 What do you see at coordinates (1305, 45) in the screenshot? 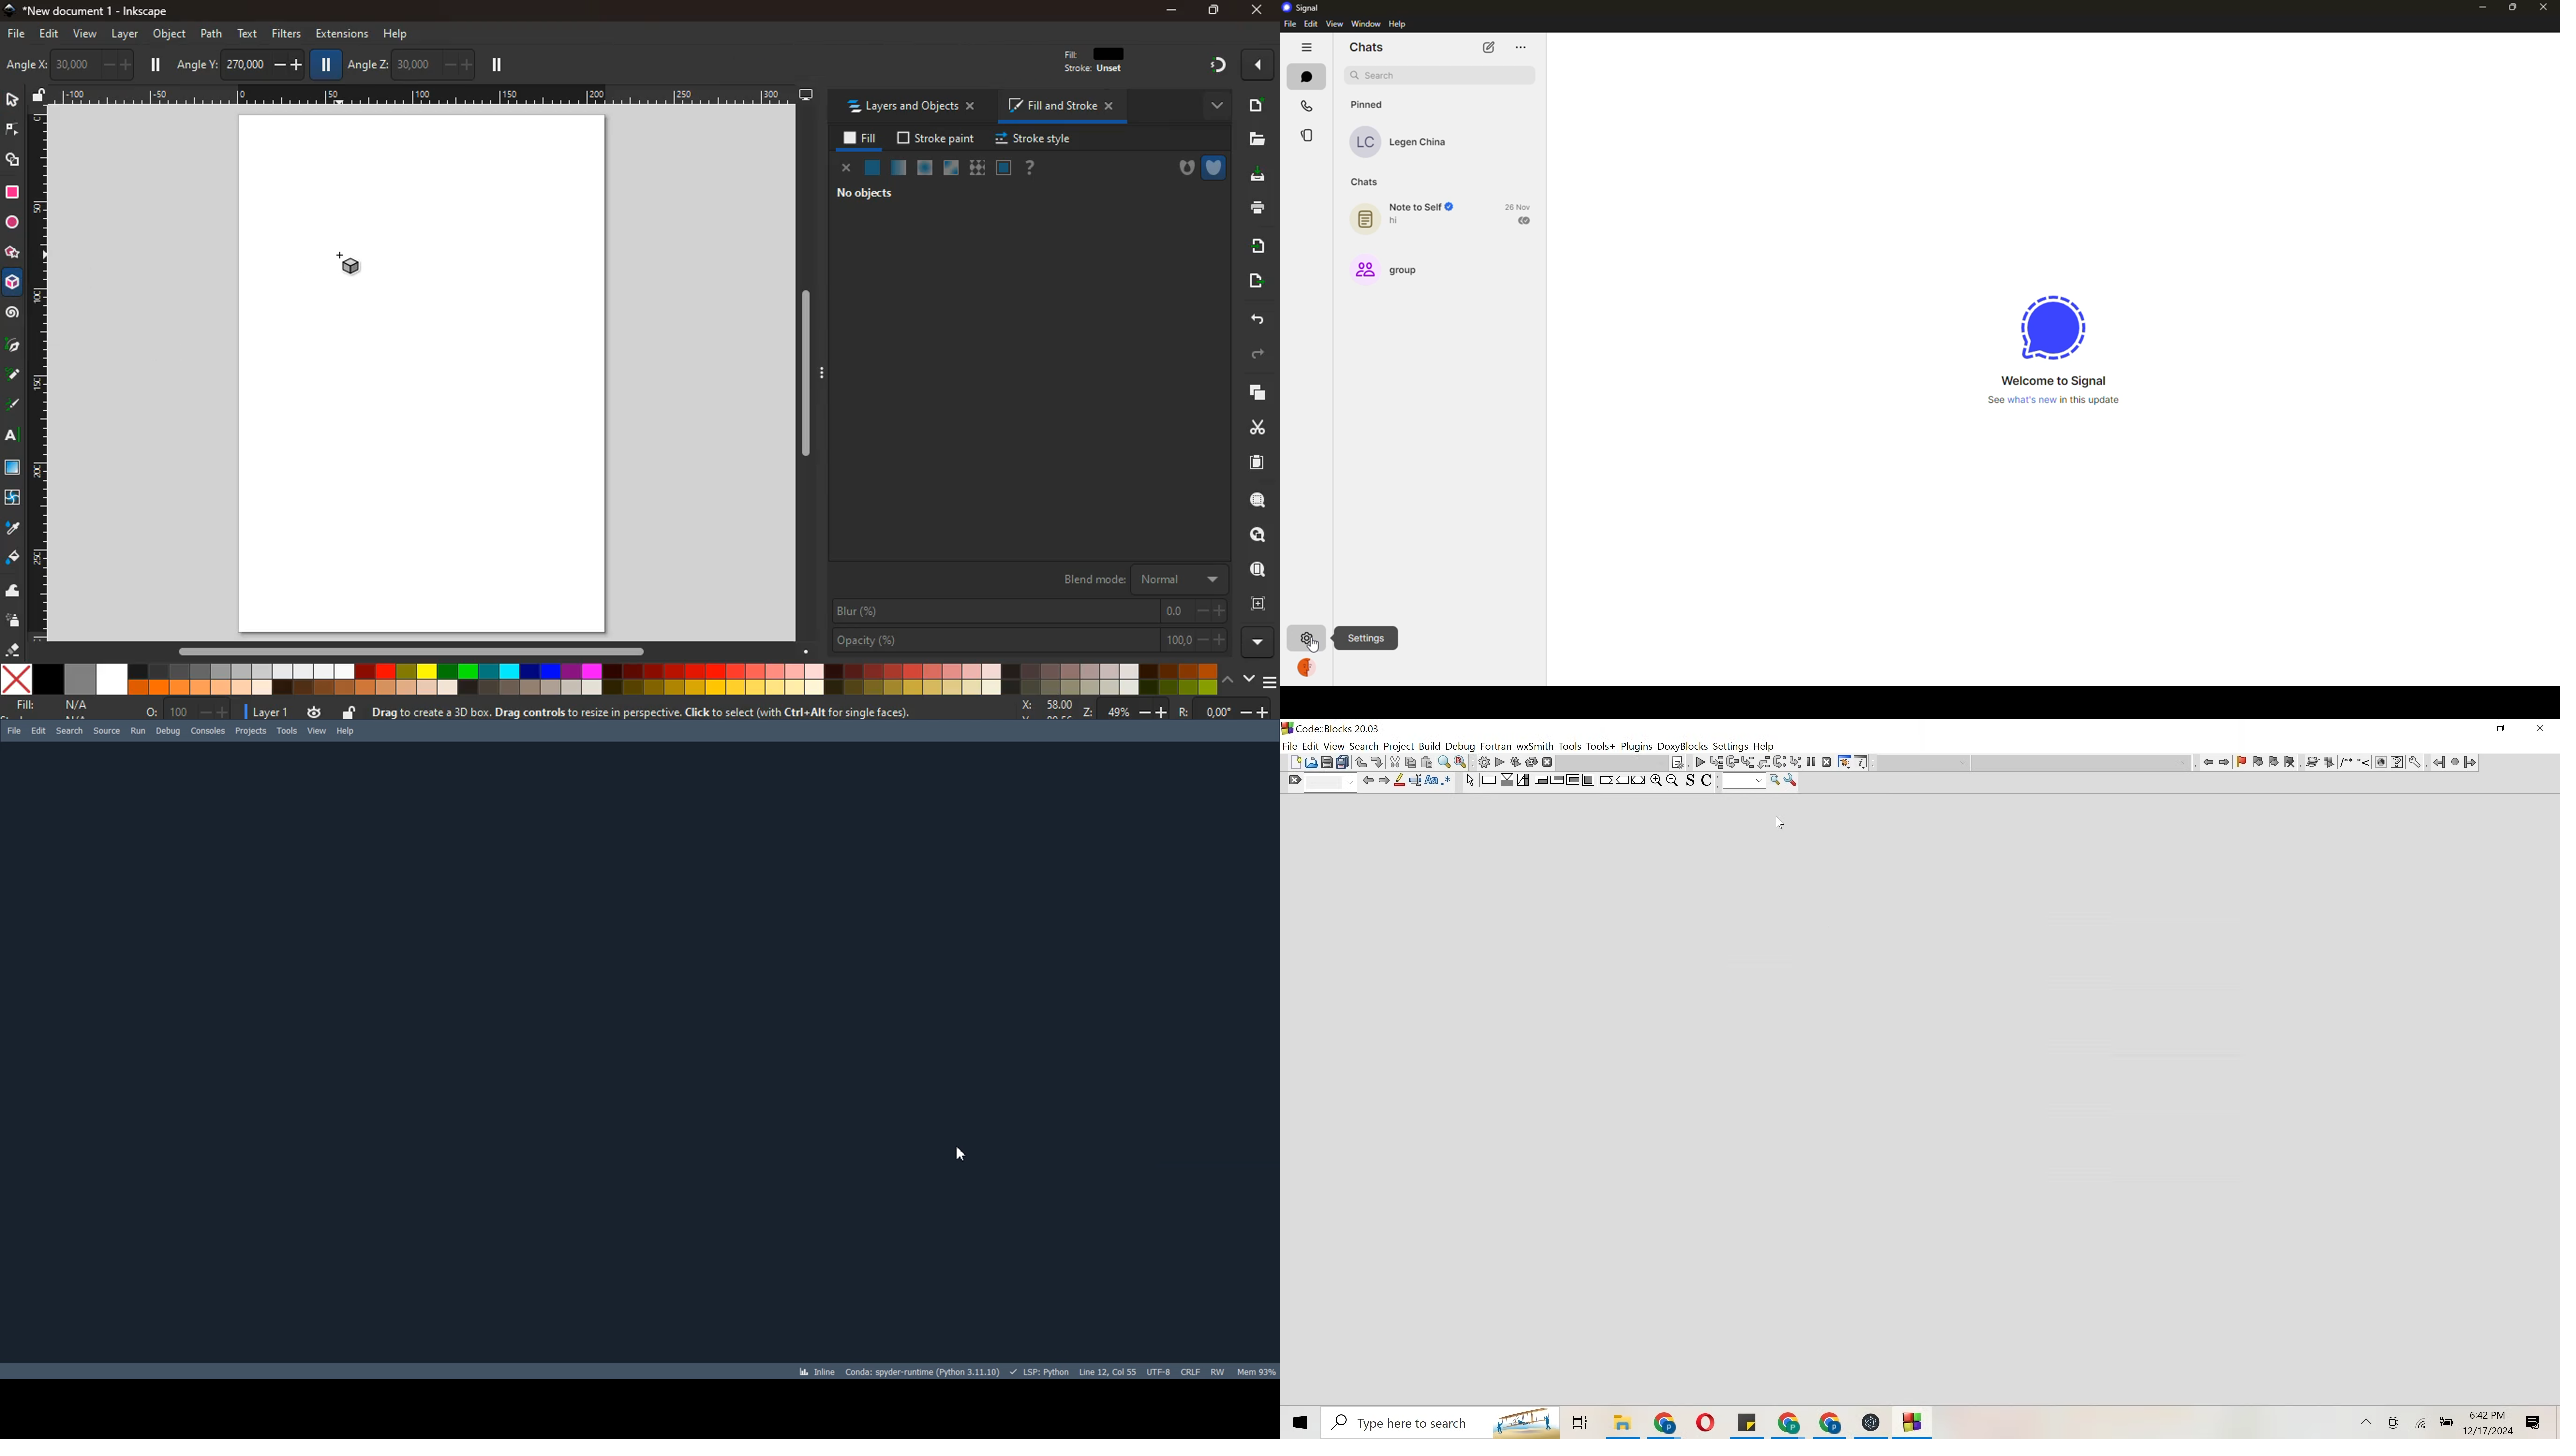
I see `hide tabs` at bounding box center [1305, 45].